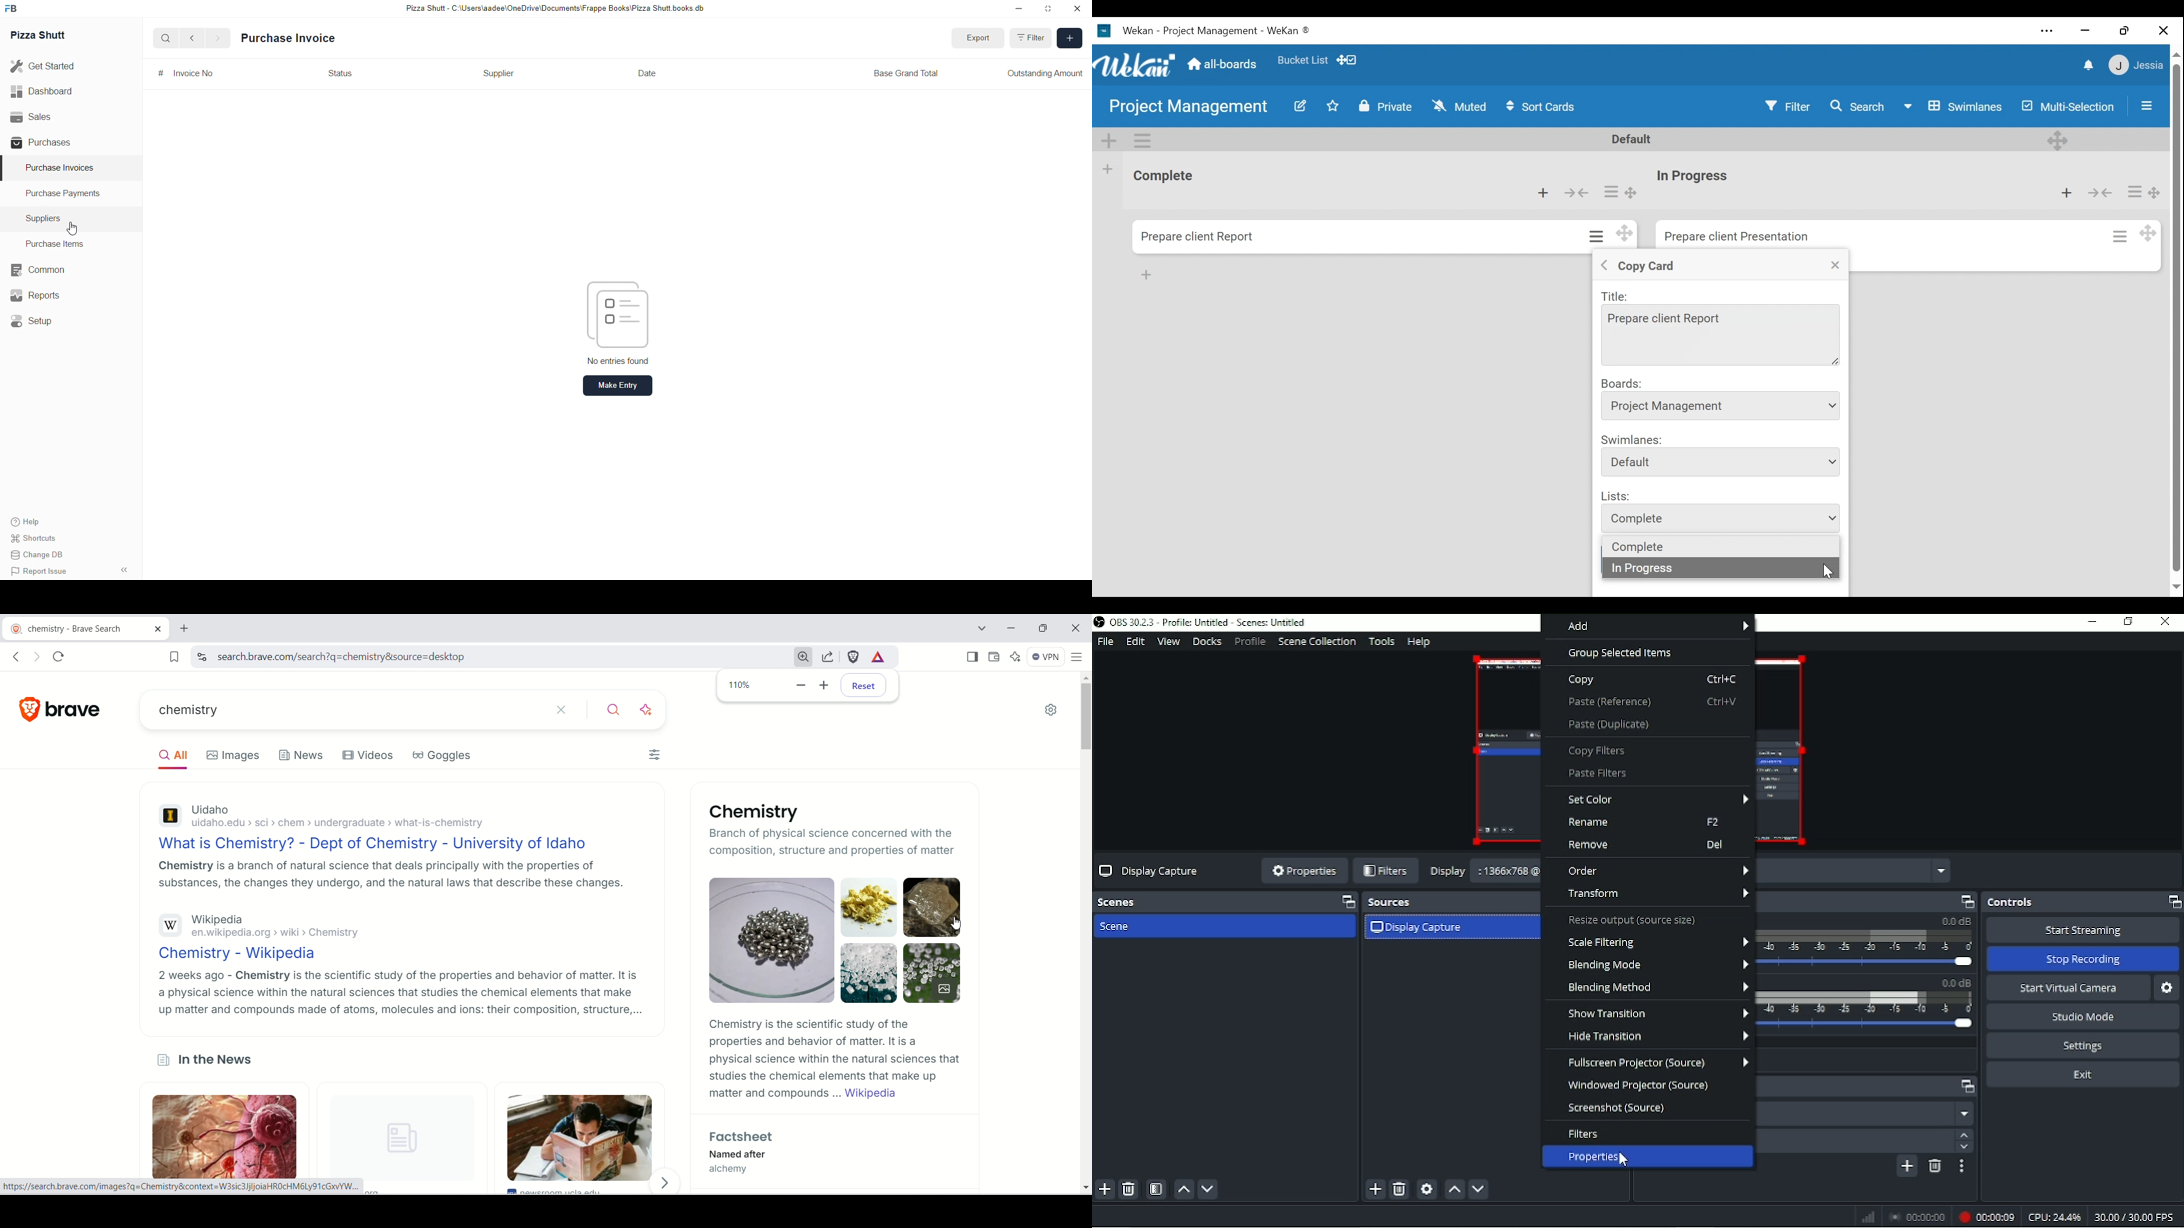 This screenshot has width=2184, height=1232. I want to click on Stop recording, so click(2083, 959).